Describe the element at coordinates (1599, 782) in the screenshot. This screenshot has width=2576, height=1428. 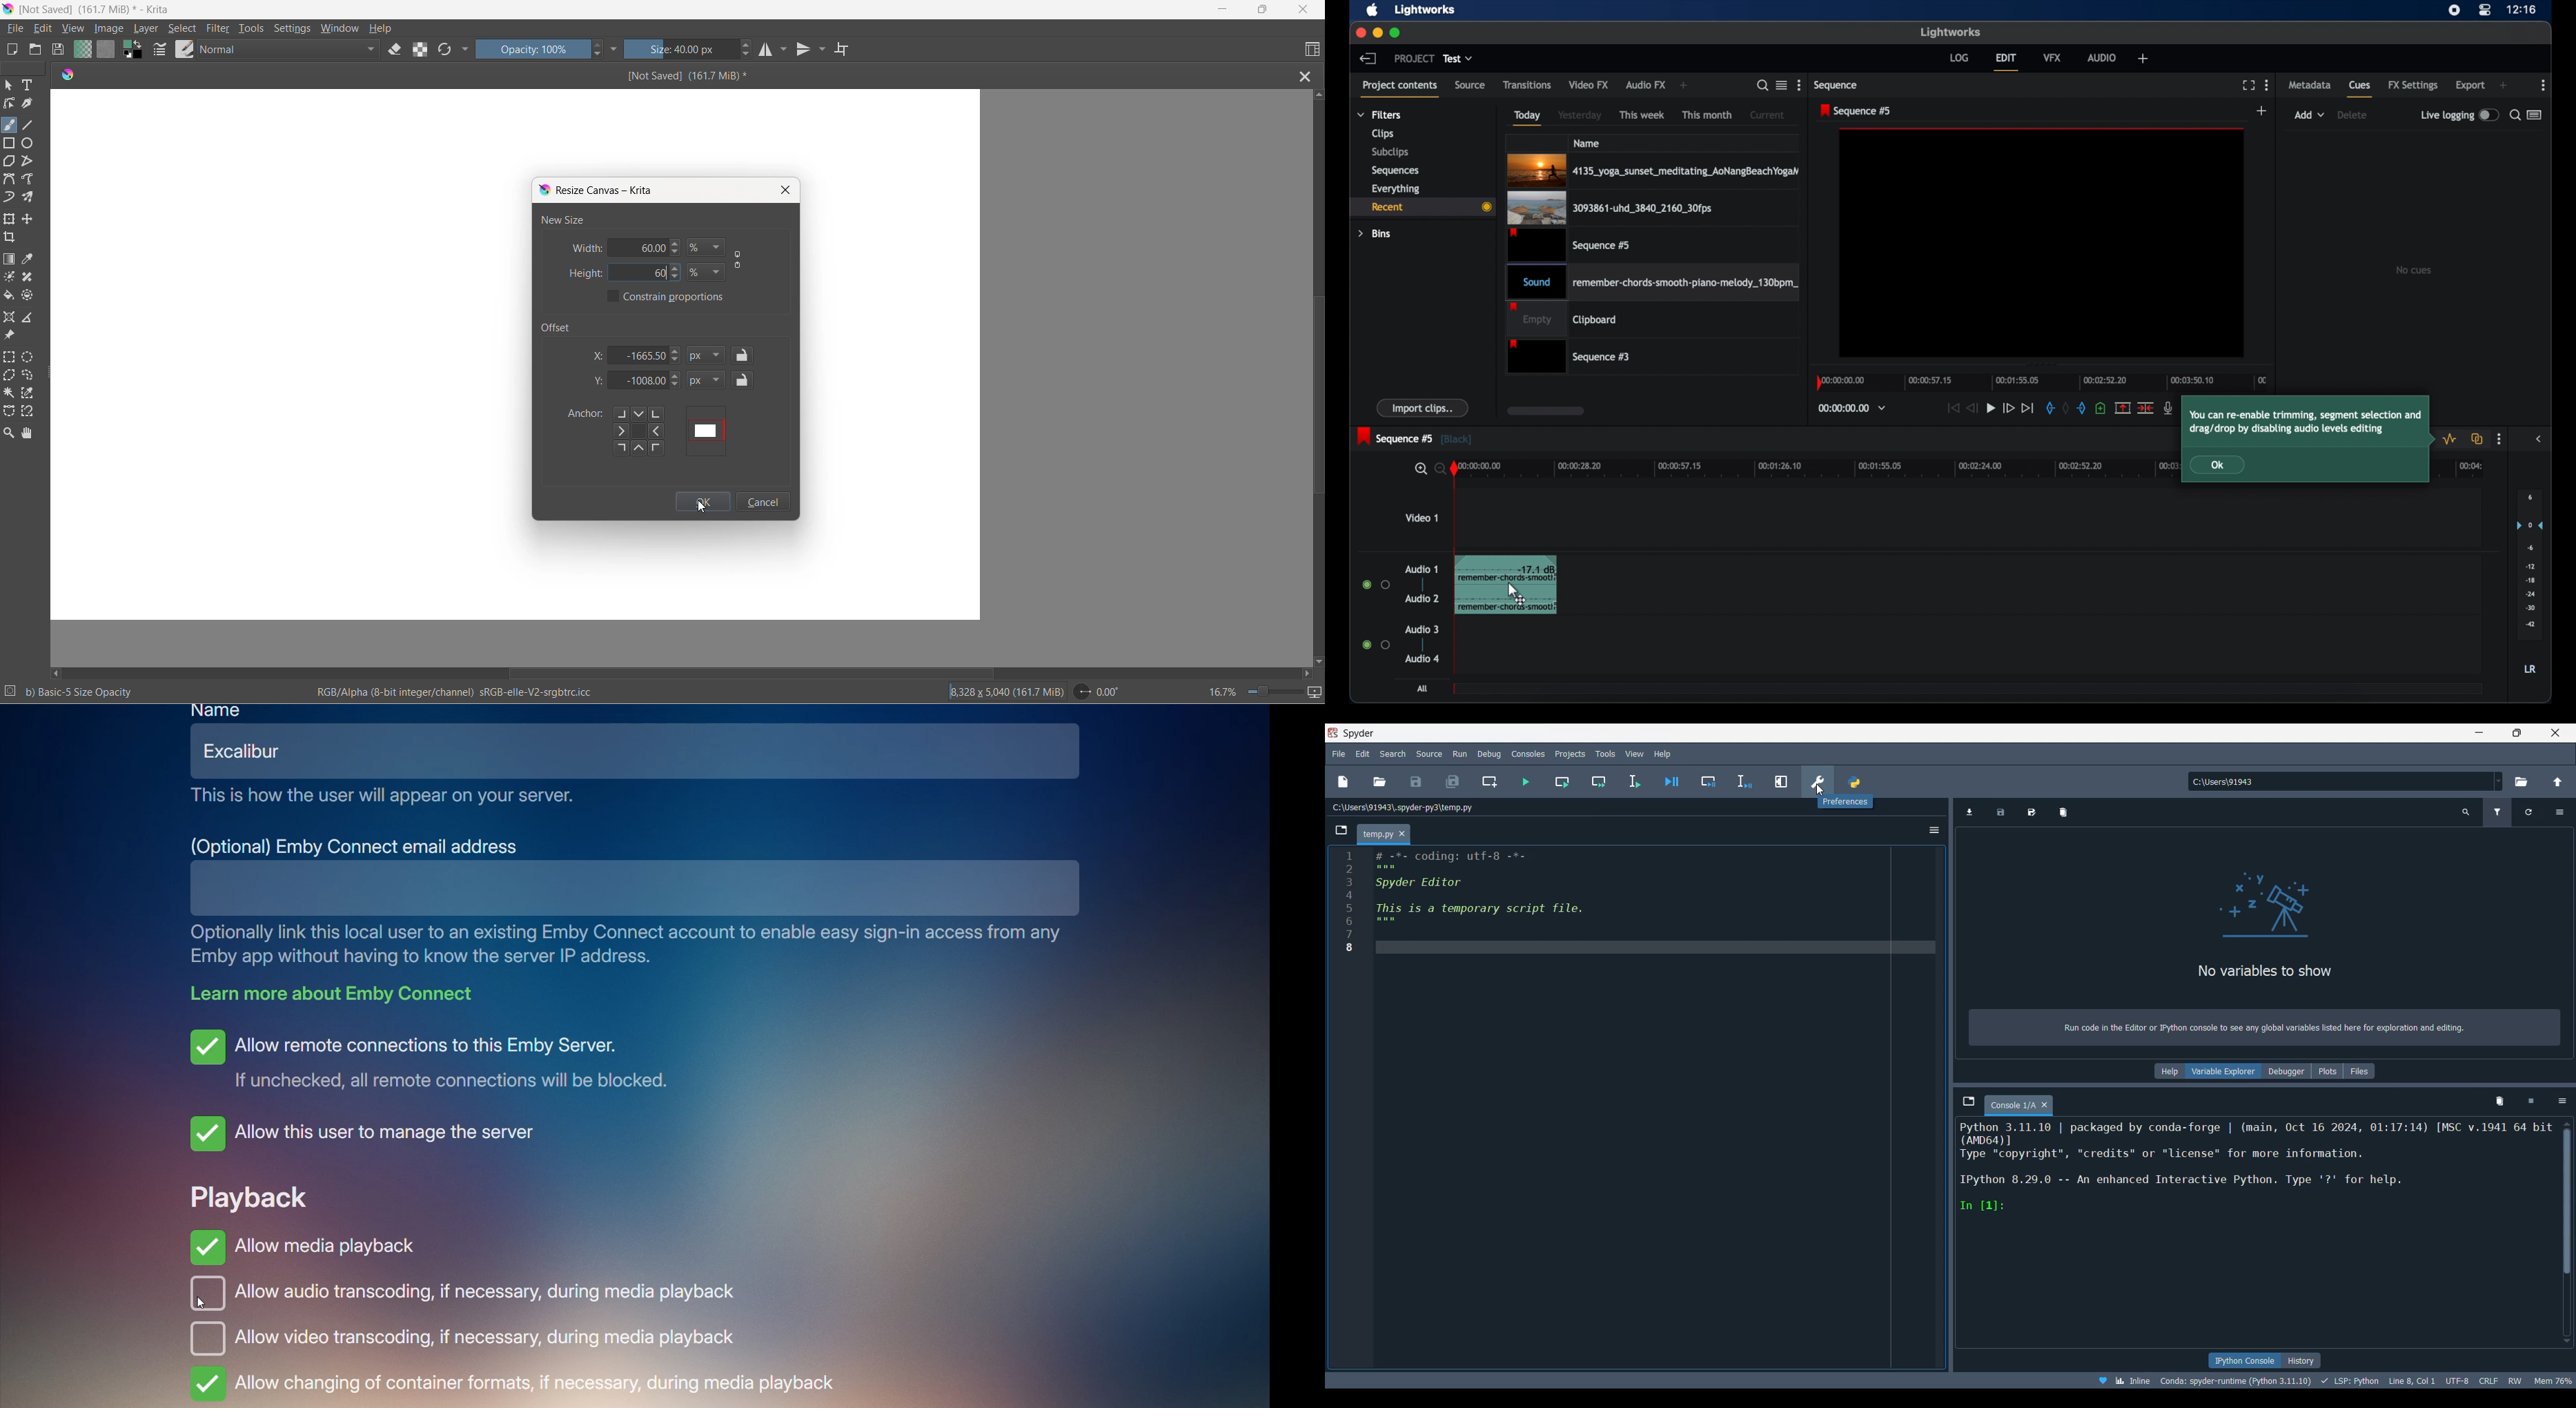
I see `Run current cell and go to next` at that location.